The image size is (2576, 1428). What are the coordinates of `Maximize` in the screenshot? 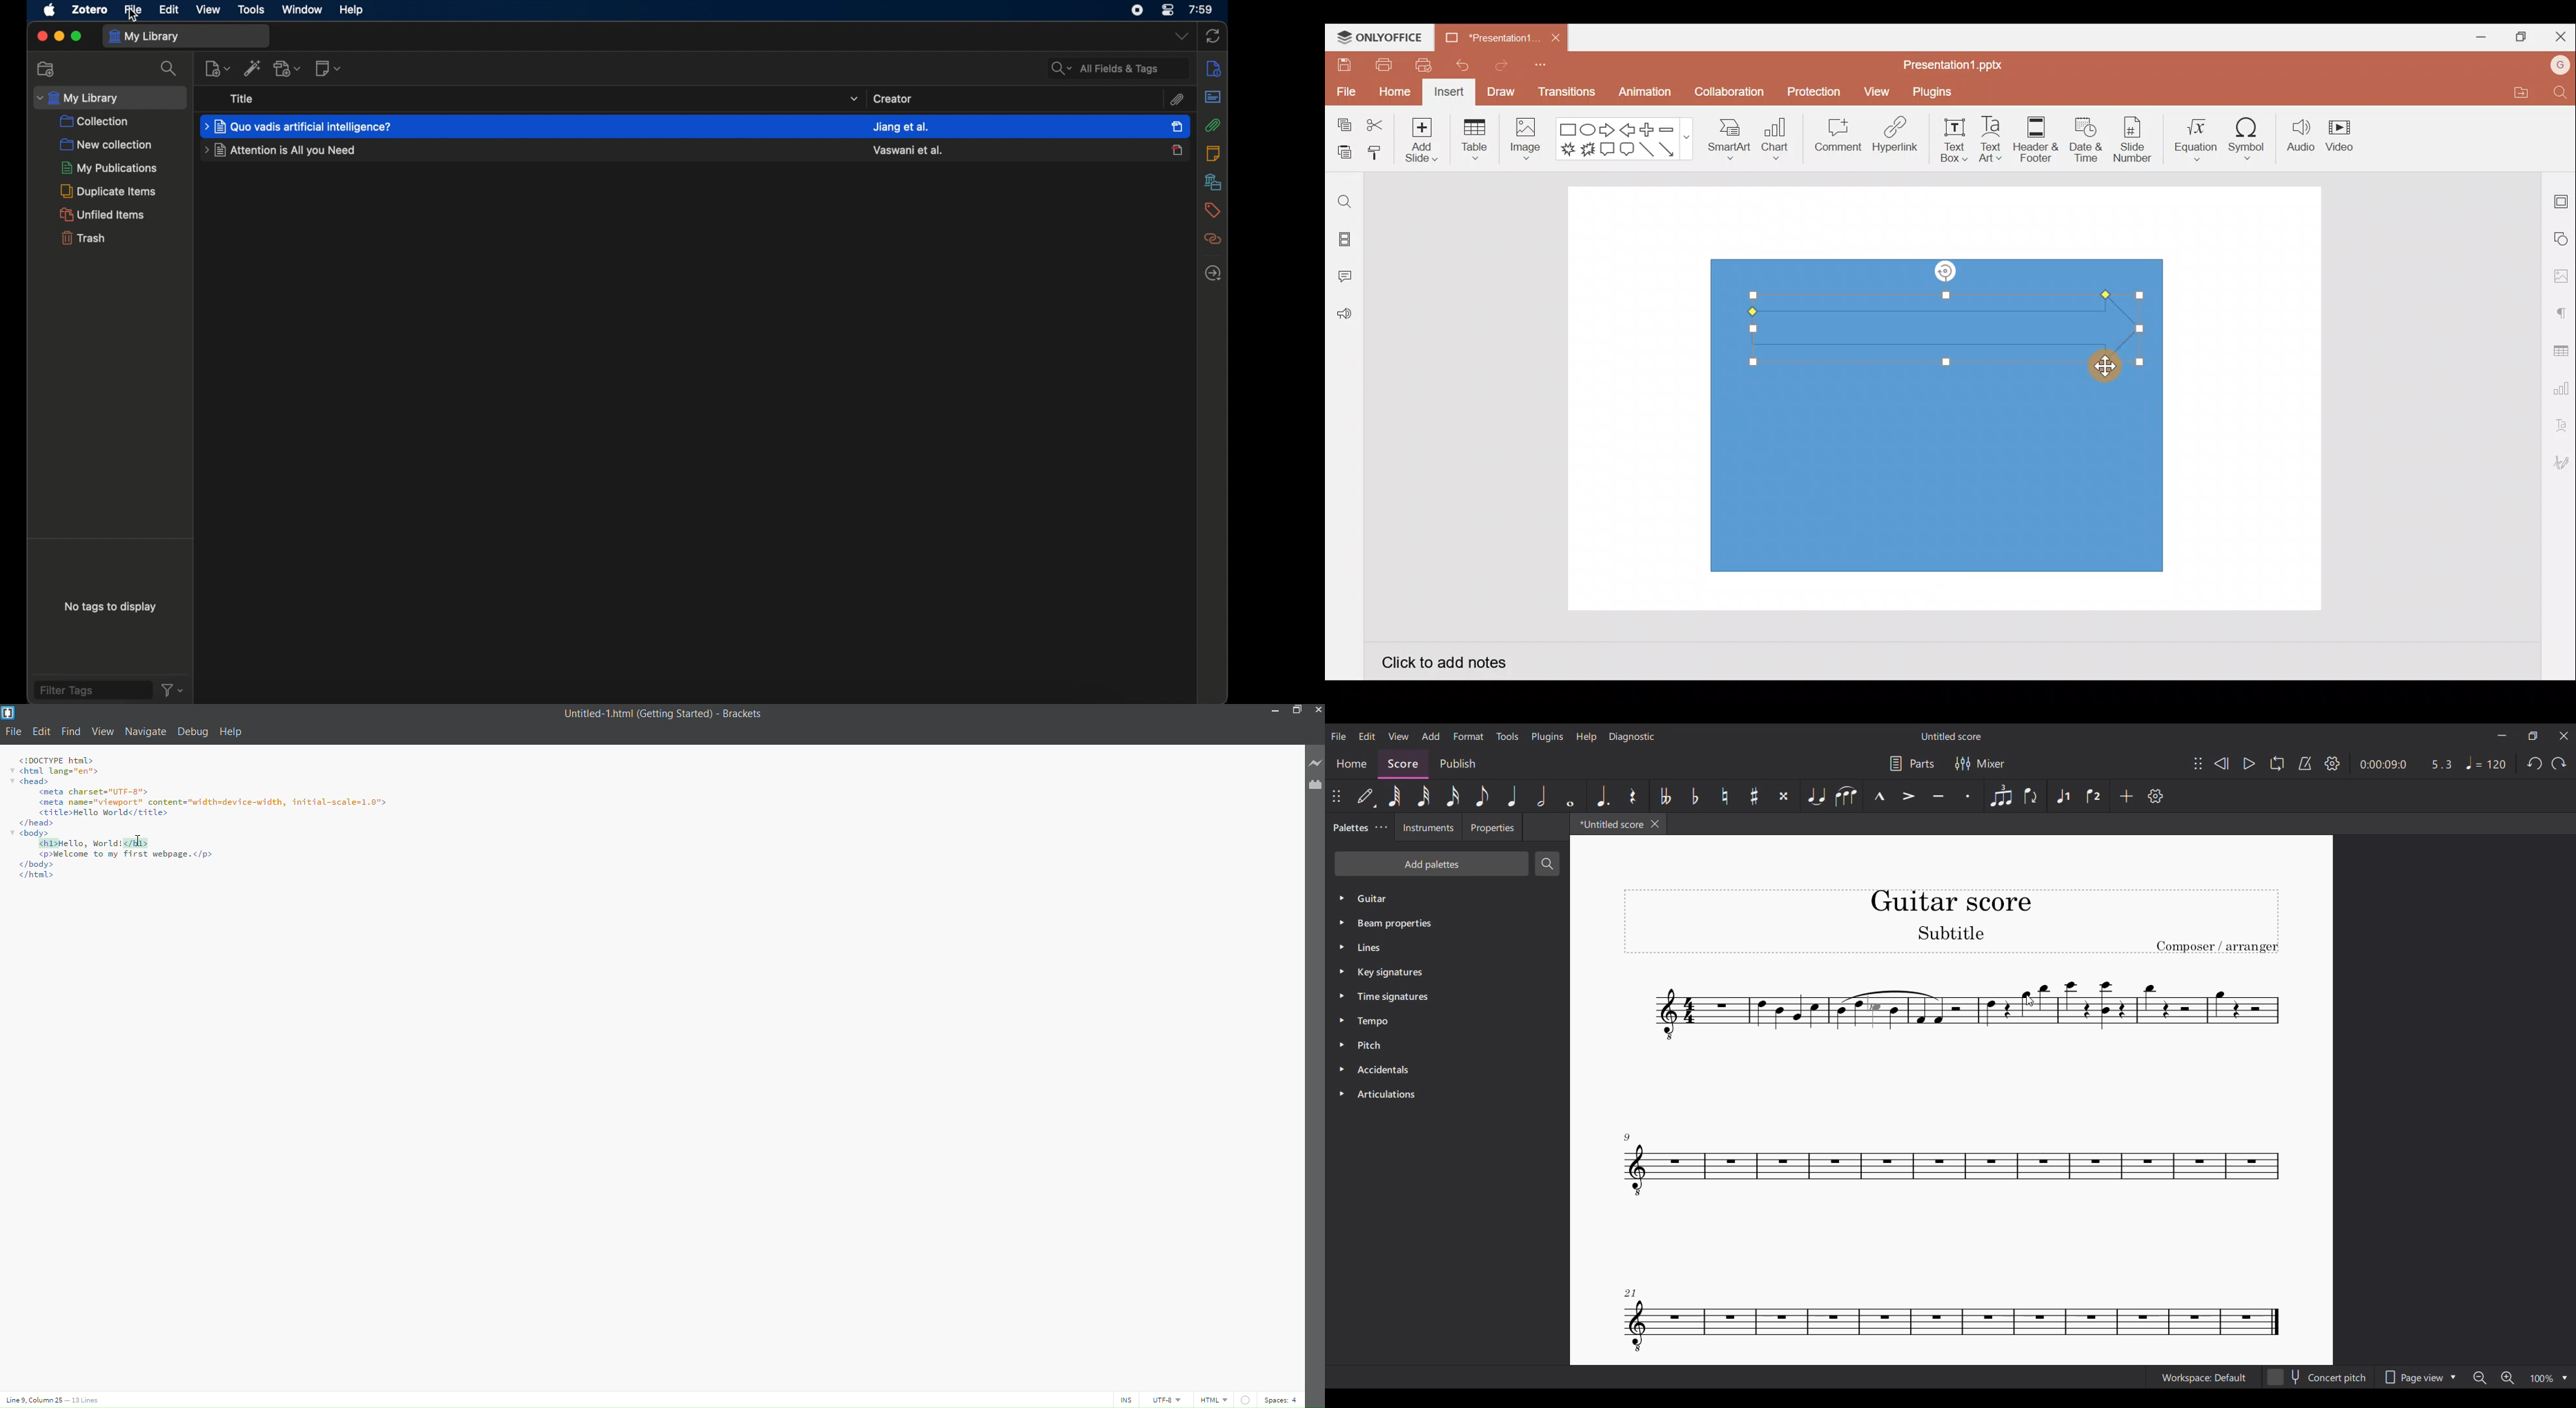 It's located at (2518, 37).